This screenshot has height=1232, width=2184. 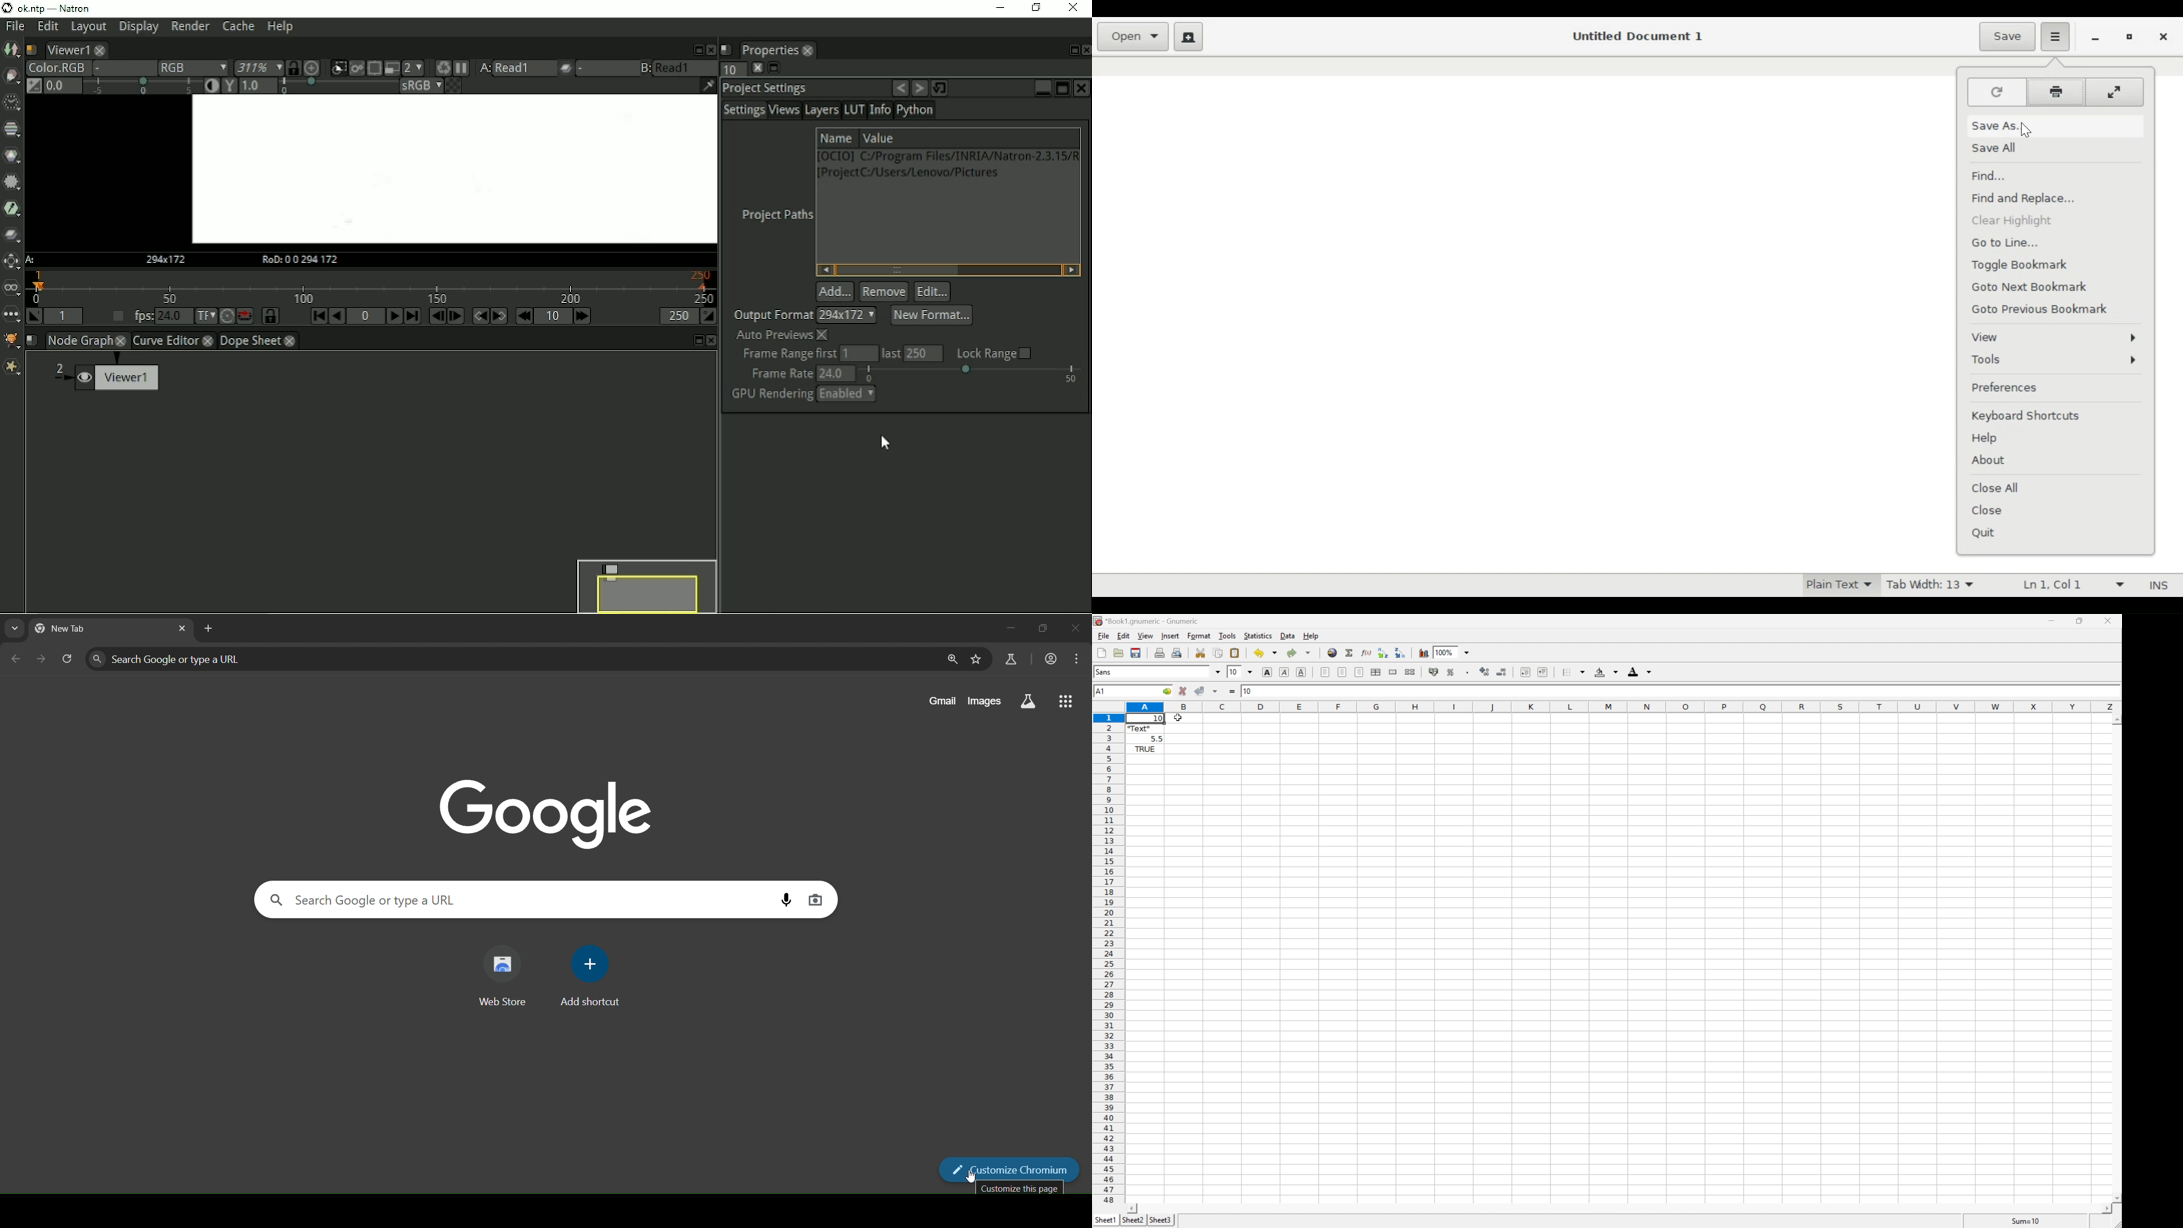 What do you see at coordinates (1998, 151) in the screenshot?
I see `Save All` at bounding box center [1998, 151].